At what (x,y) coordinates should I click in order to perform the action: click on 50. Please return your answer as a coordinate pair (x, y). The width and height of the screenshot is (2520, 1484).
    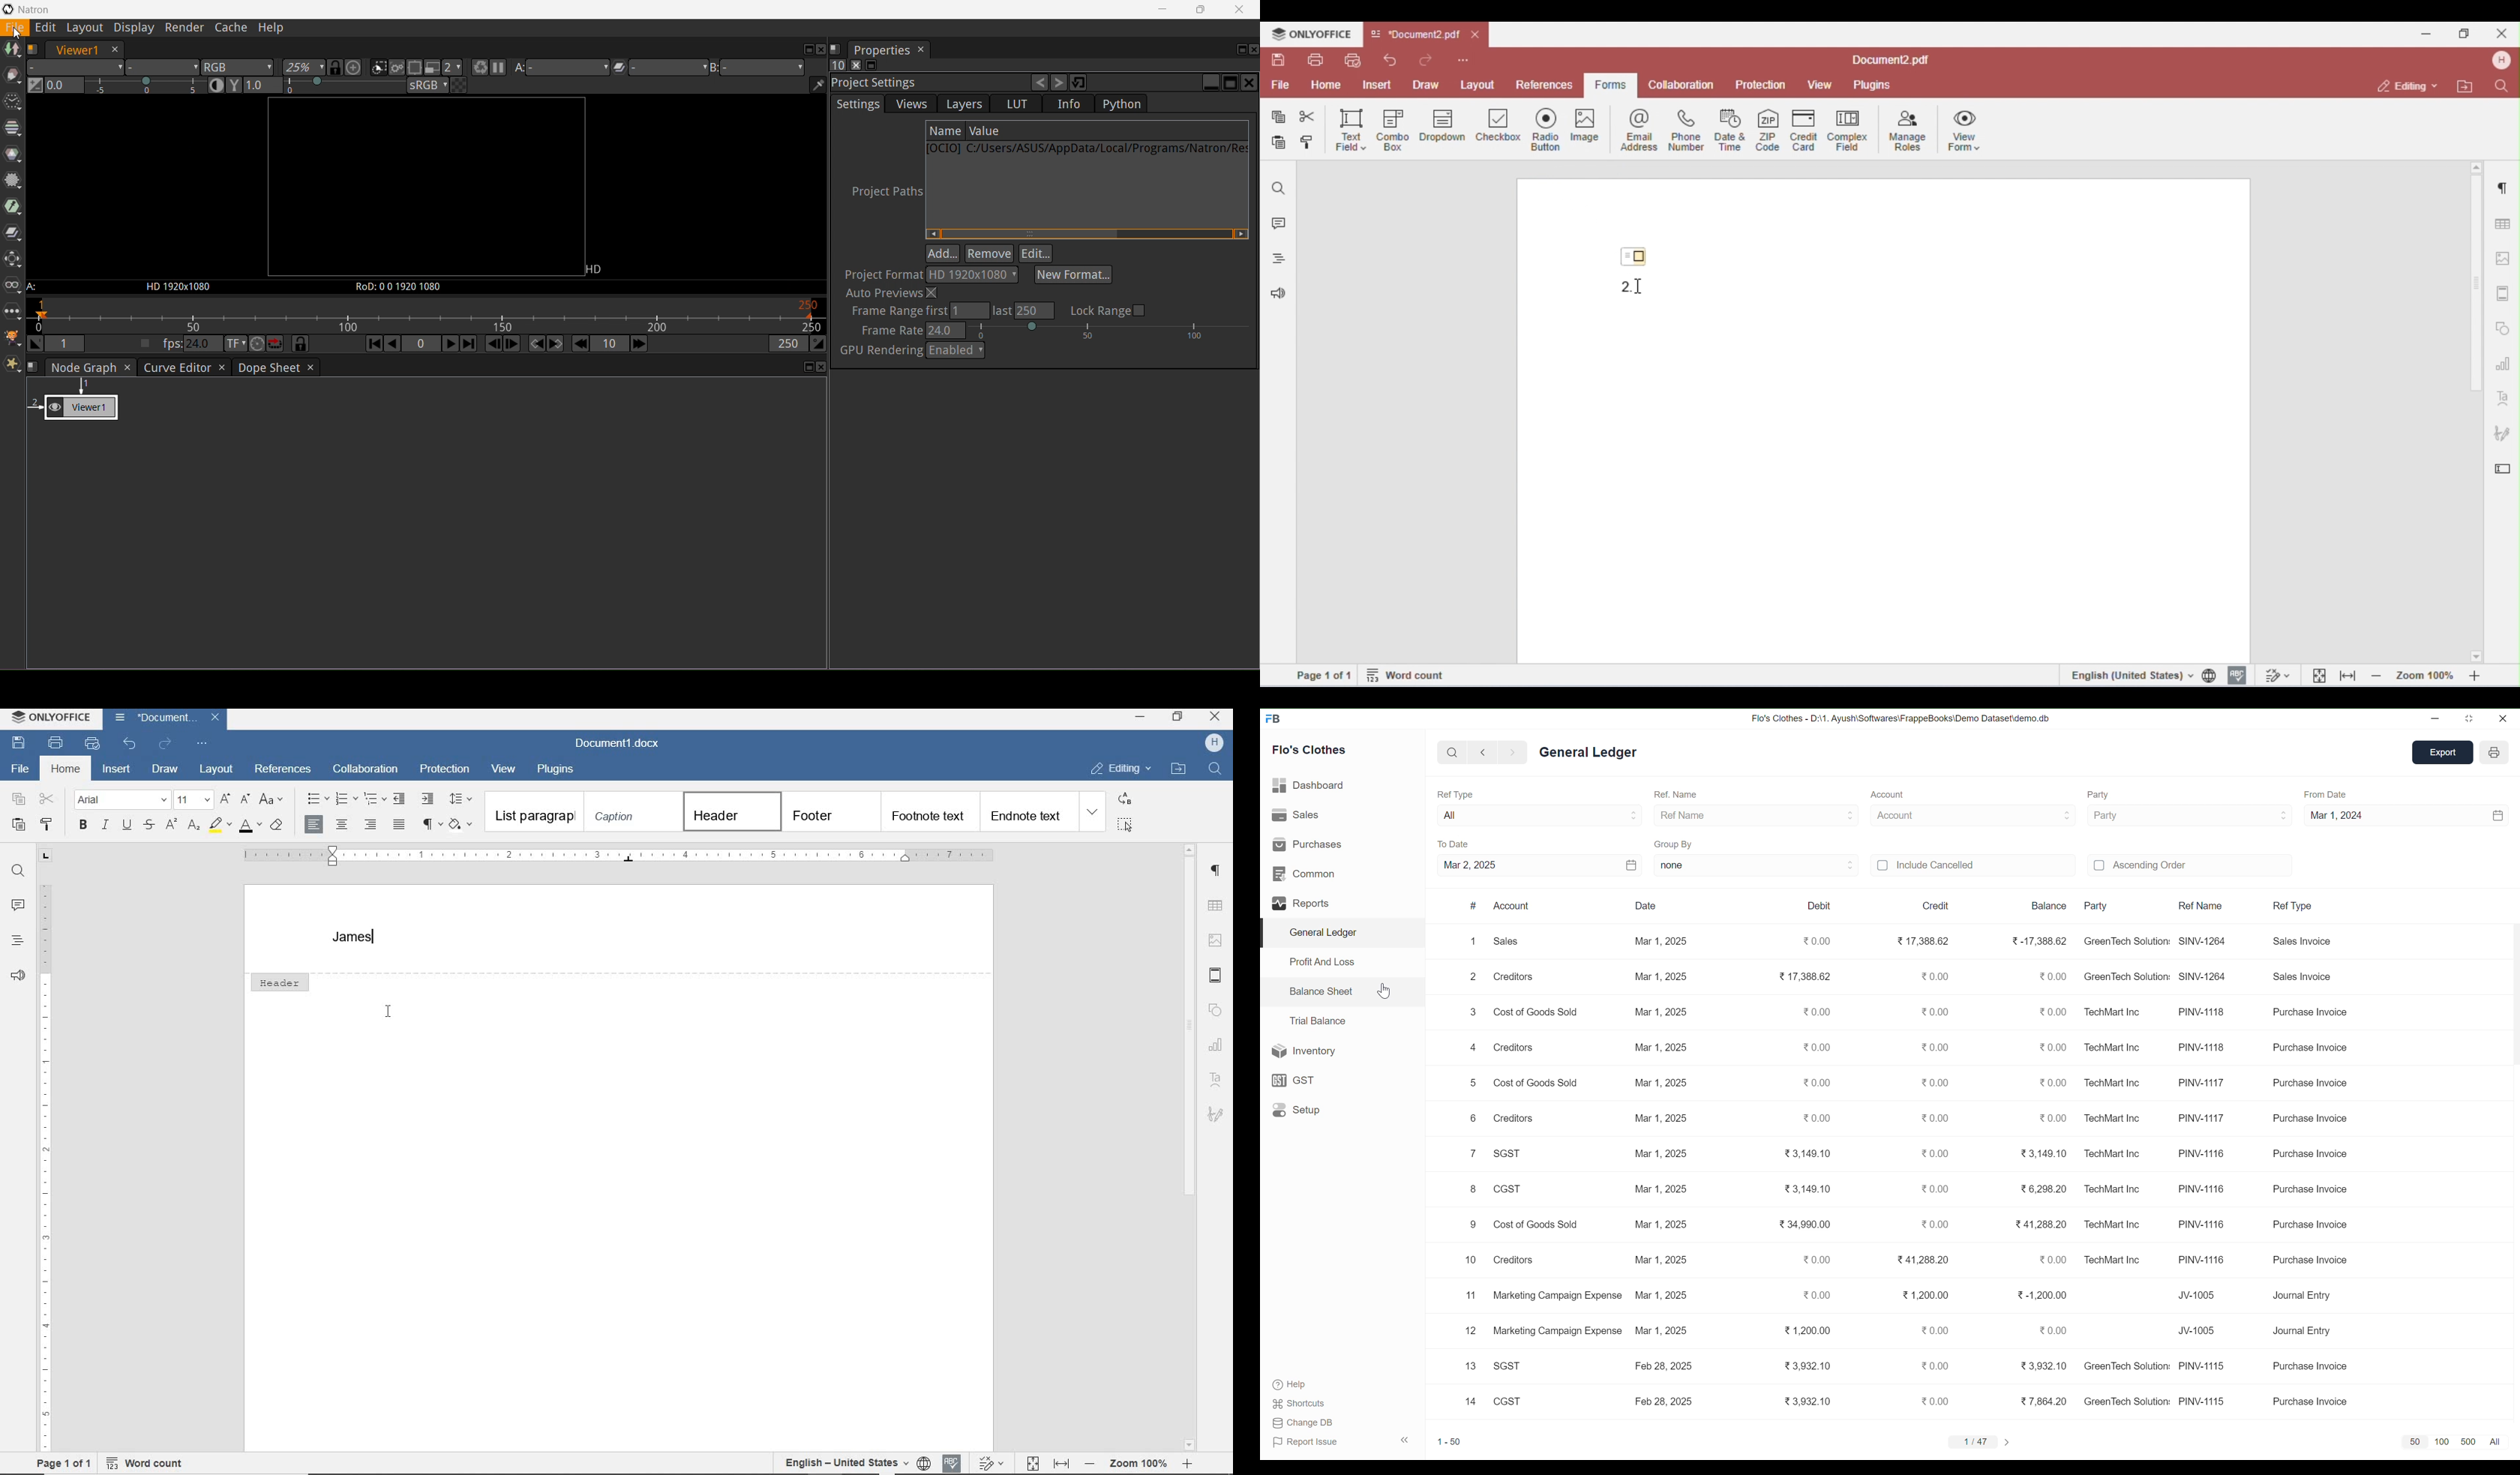
    Looking at the image, I should click on (2416, 1441).